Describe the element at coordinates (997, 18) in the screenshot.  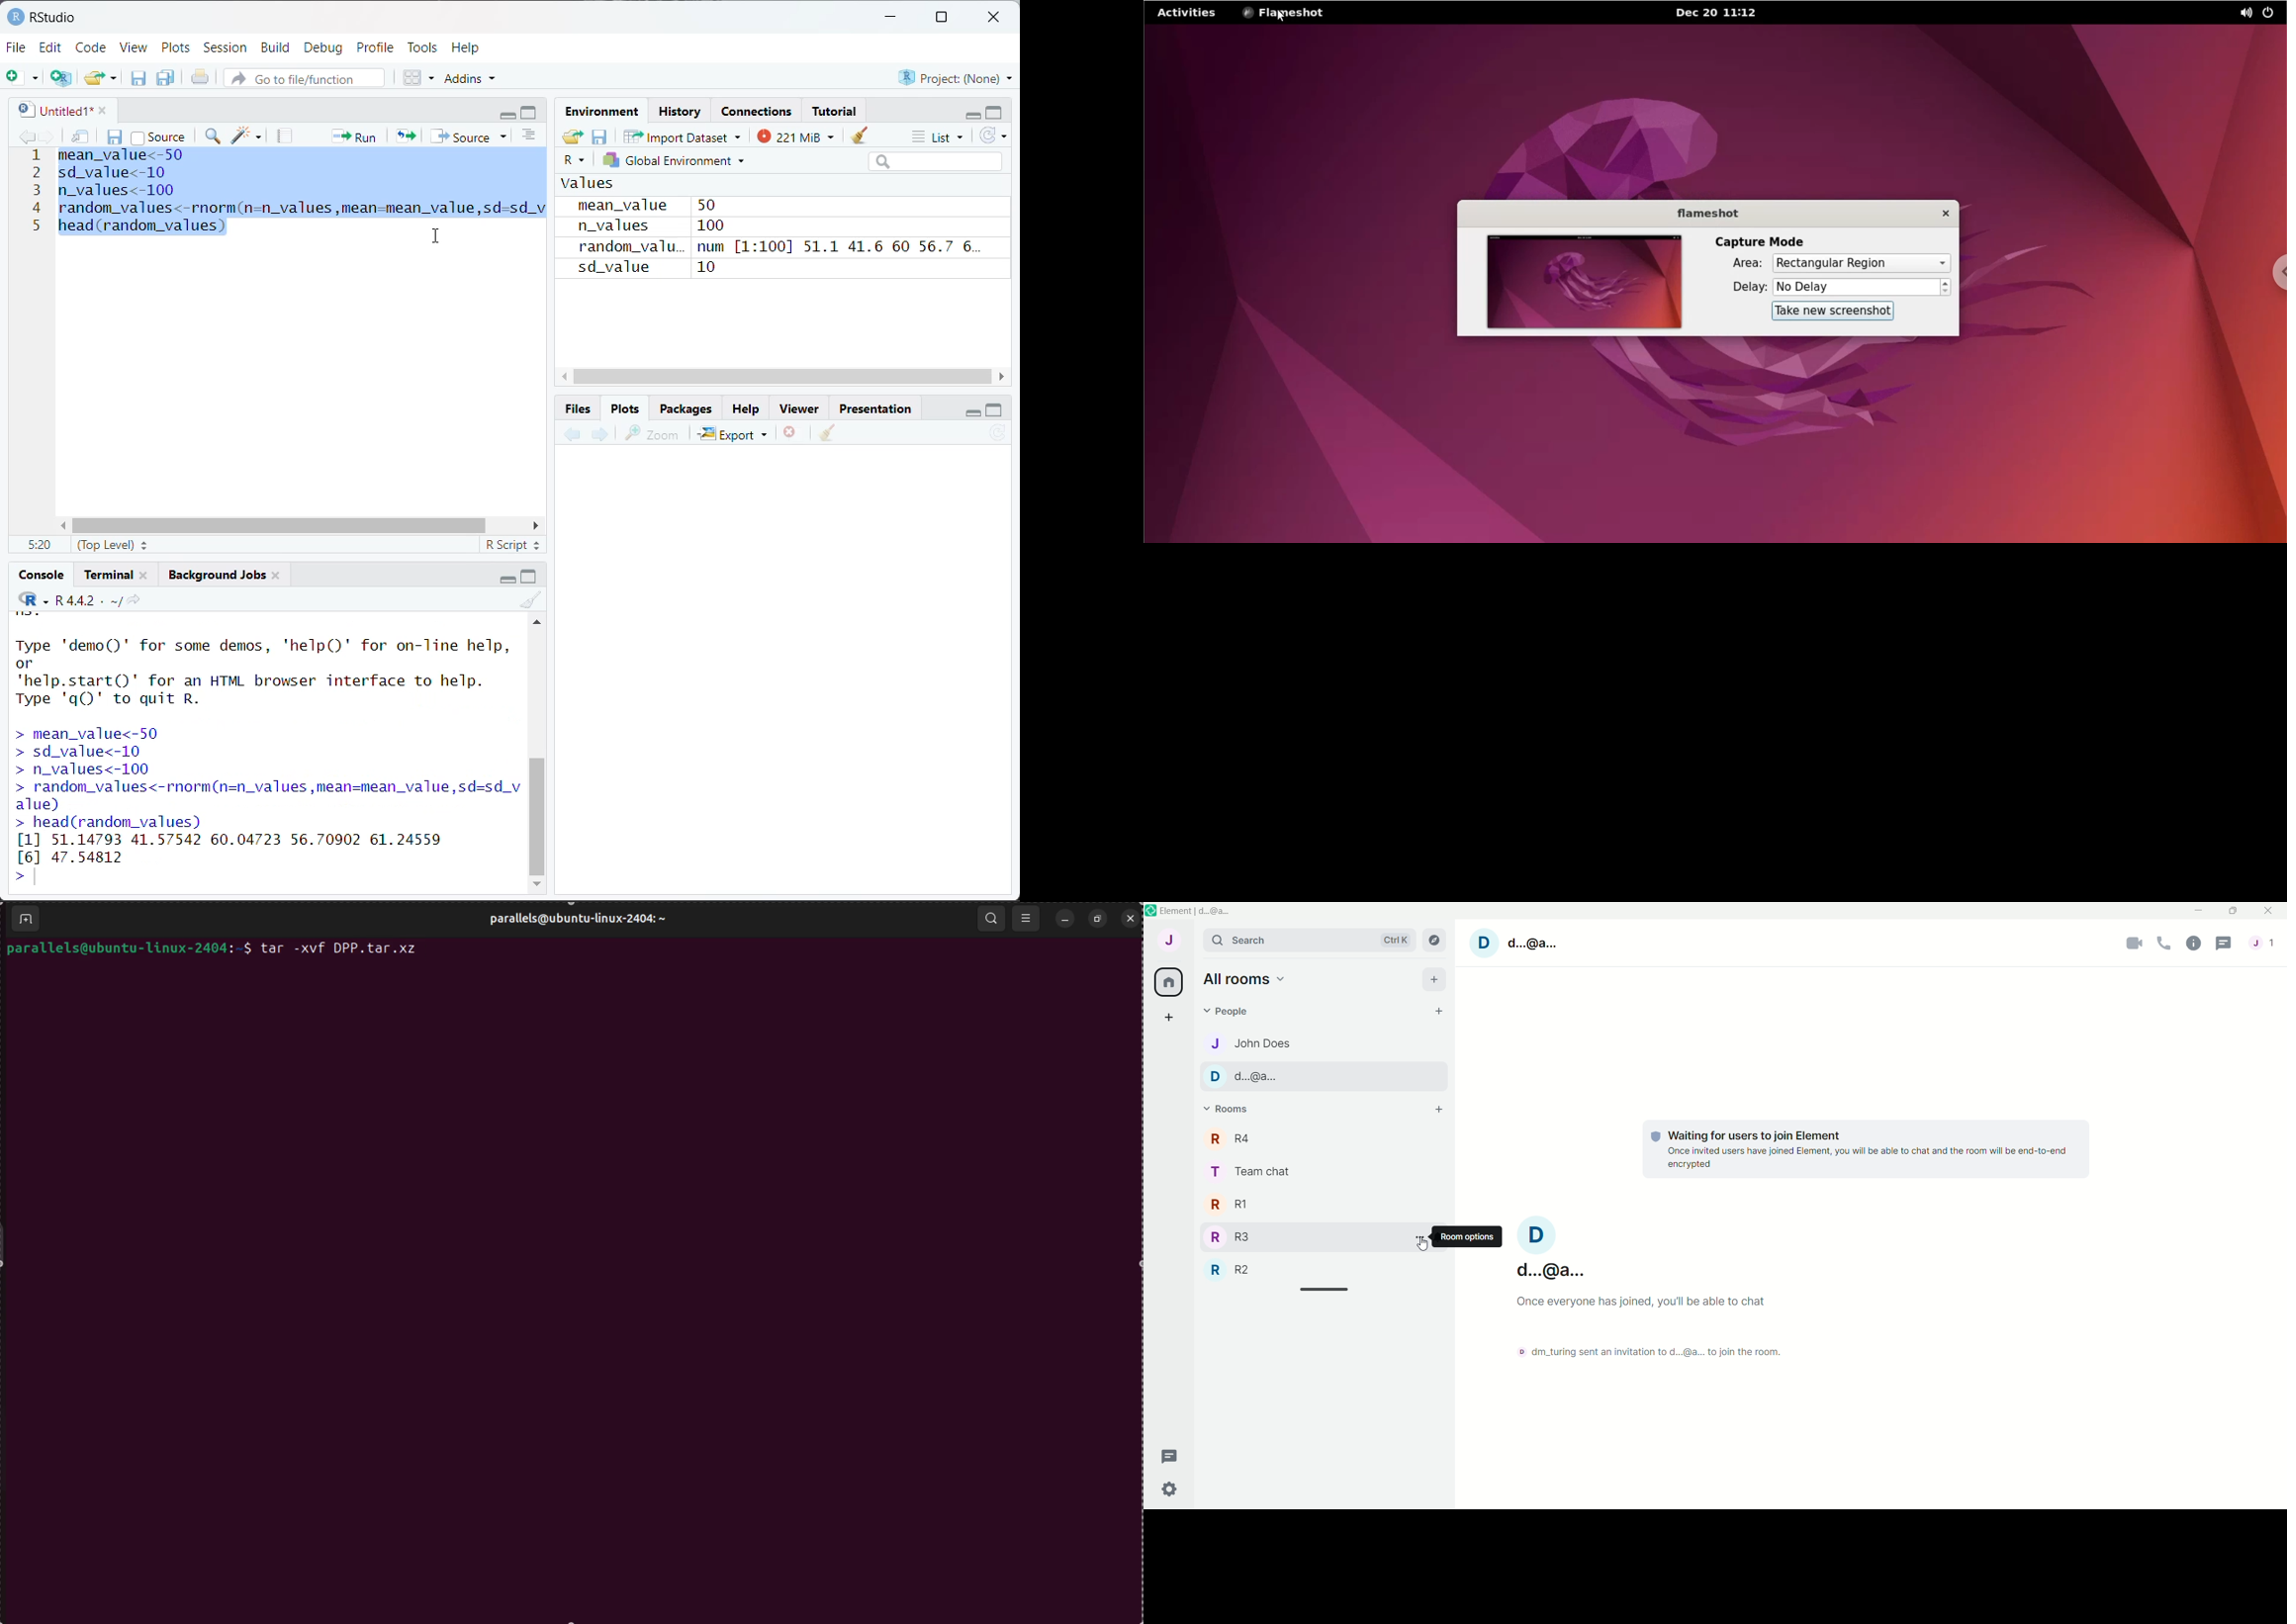
I see `close` at that location.